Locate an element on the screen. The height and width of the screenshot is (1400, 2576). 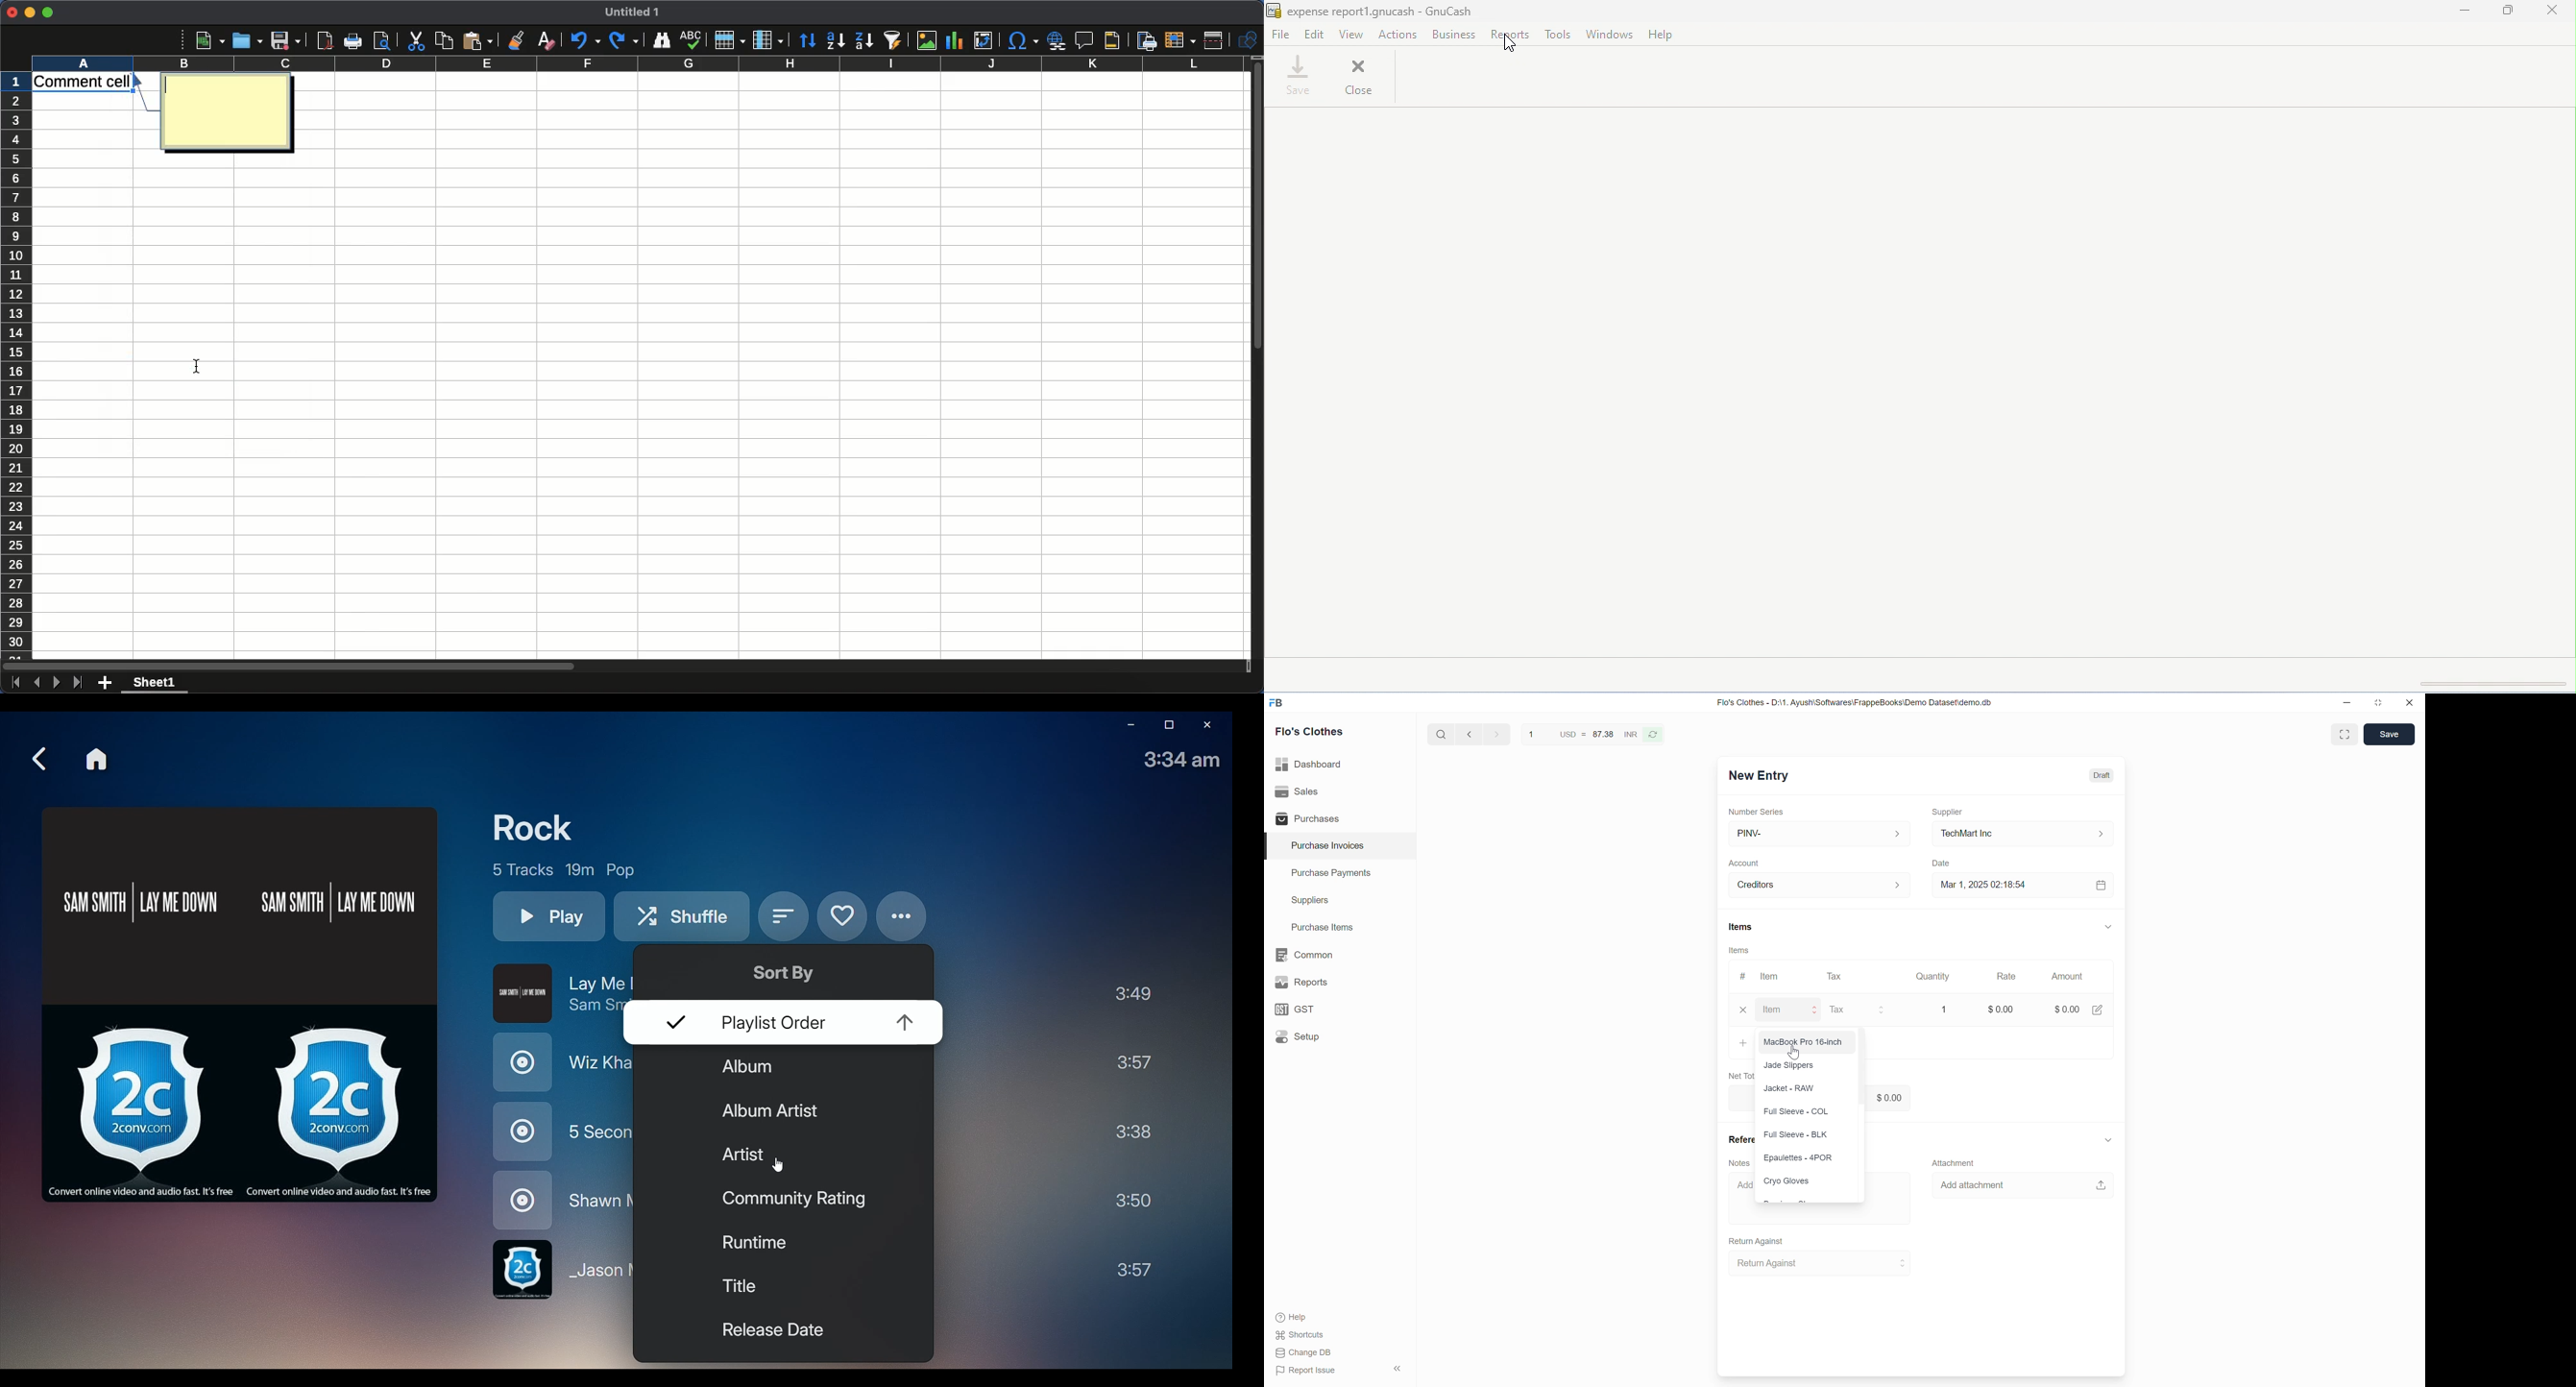
Tax is located at coordinates (1837, 976).